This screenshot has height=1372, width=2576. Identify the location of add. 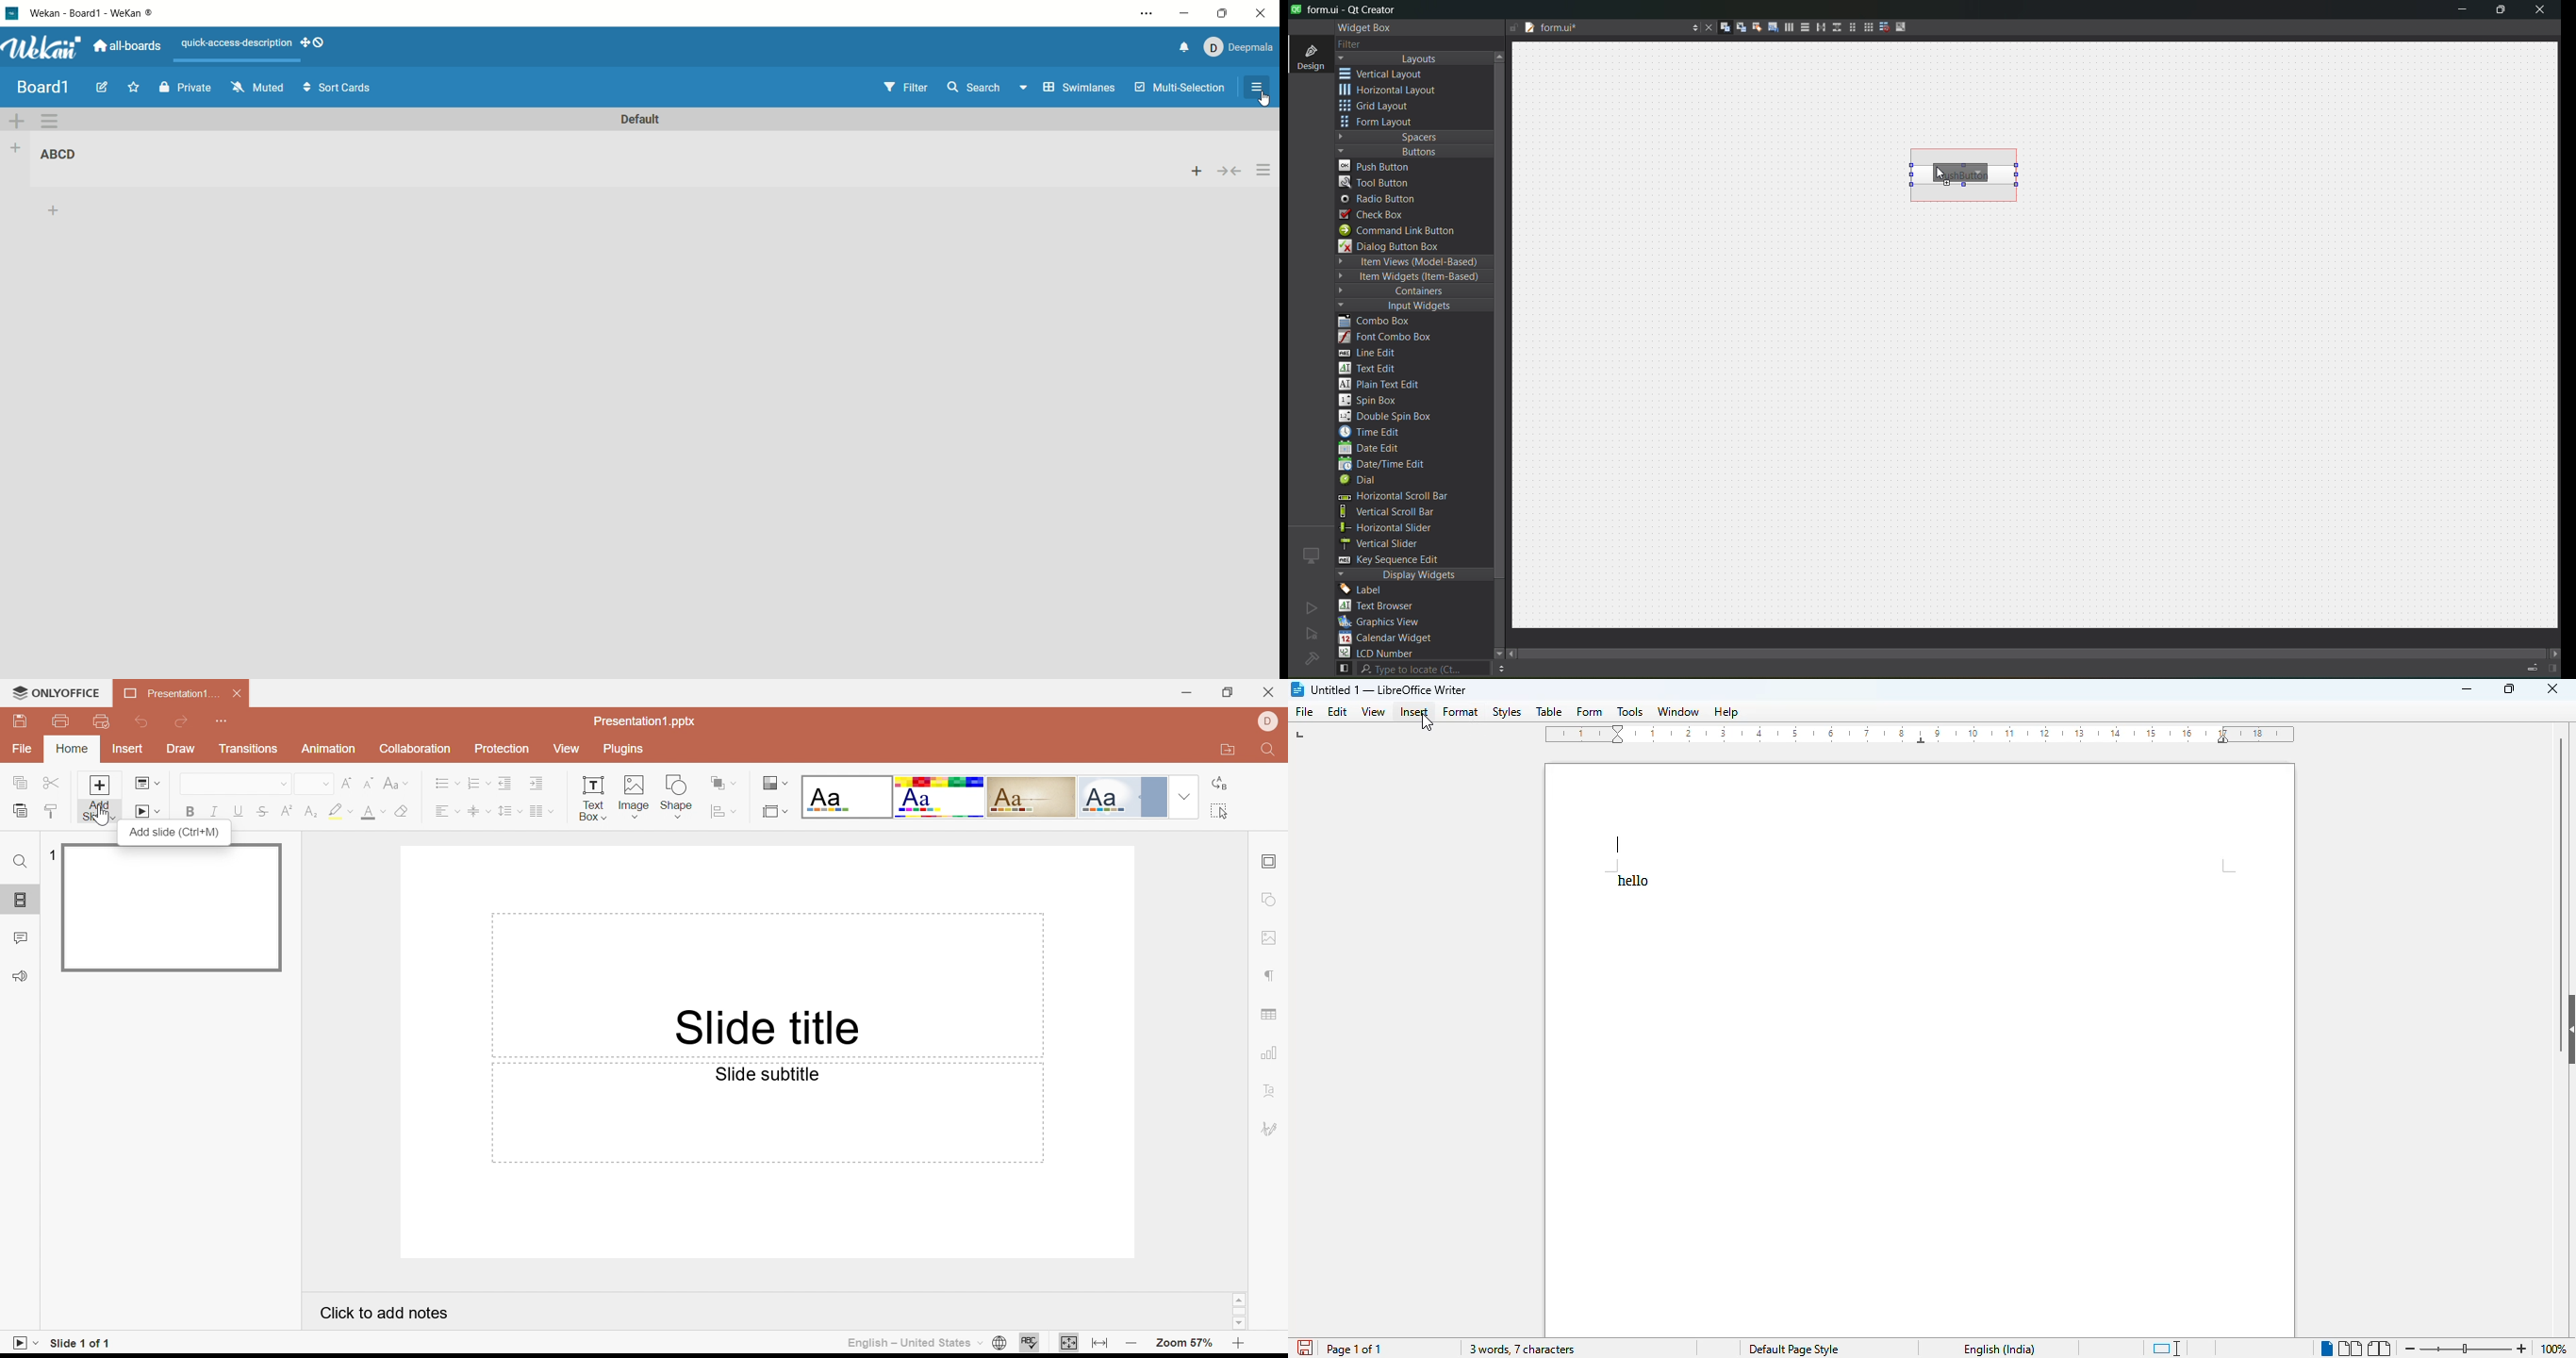
(1198, 173).